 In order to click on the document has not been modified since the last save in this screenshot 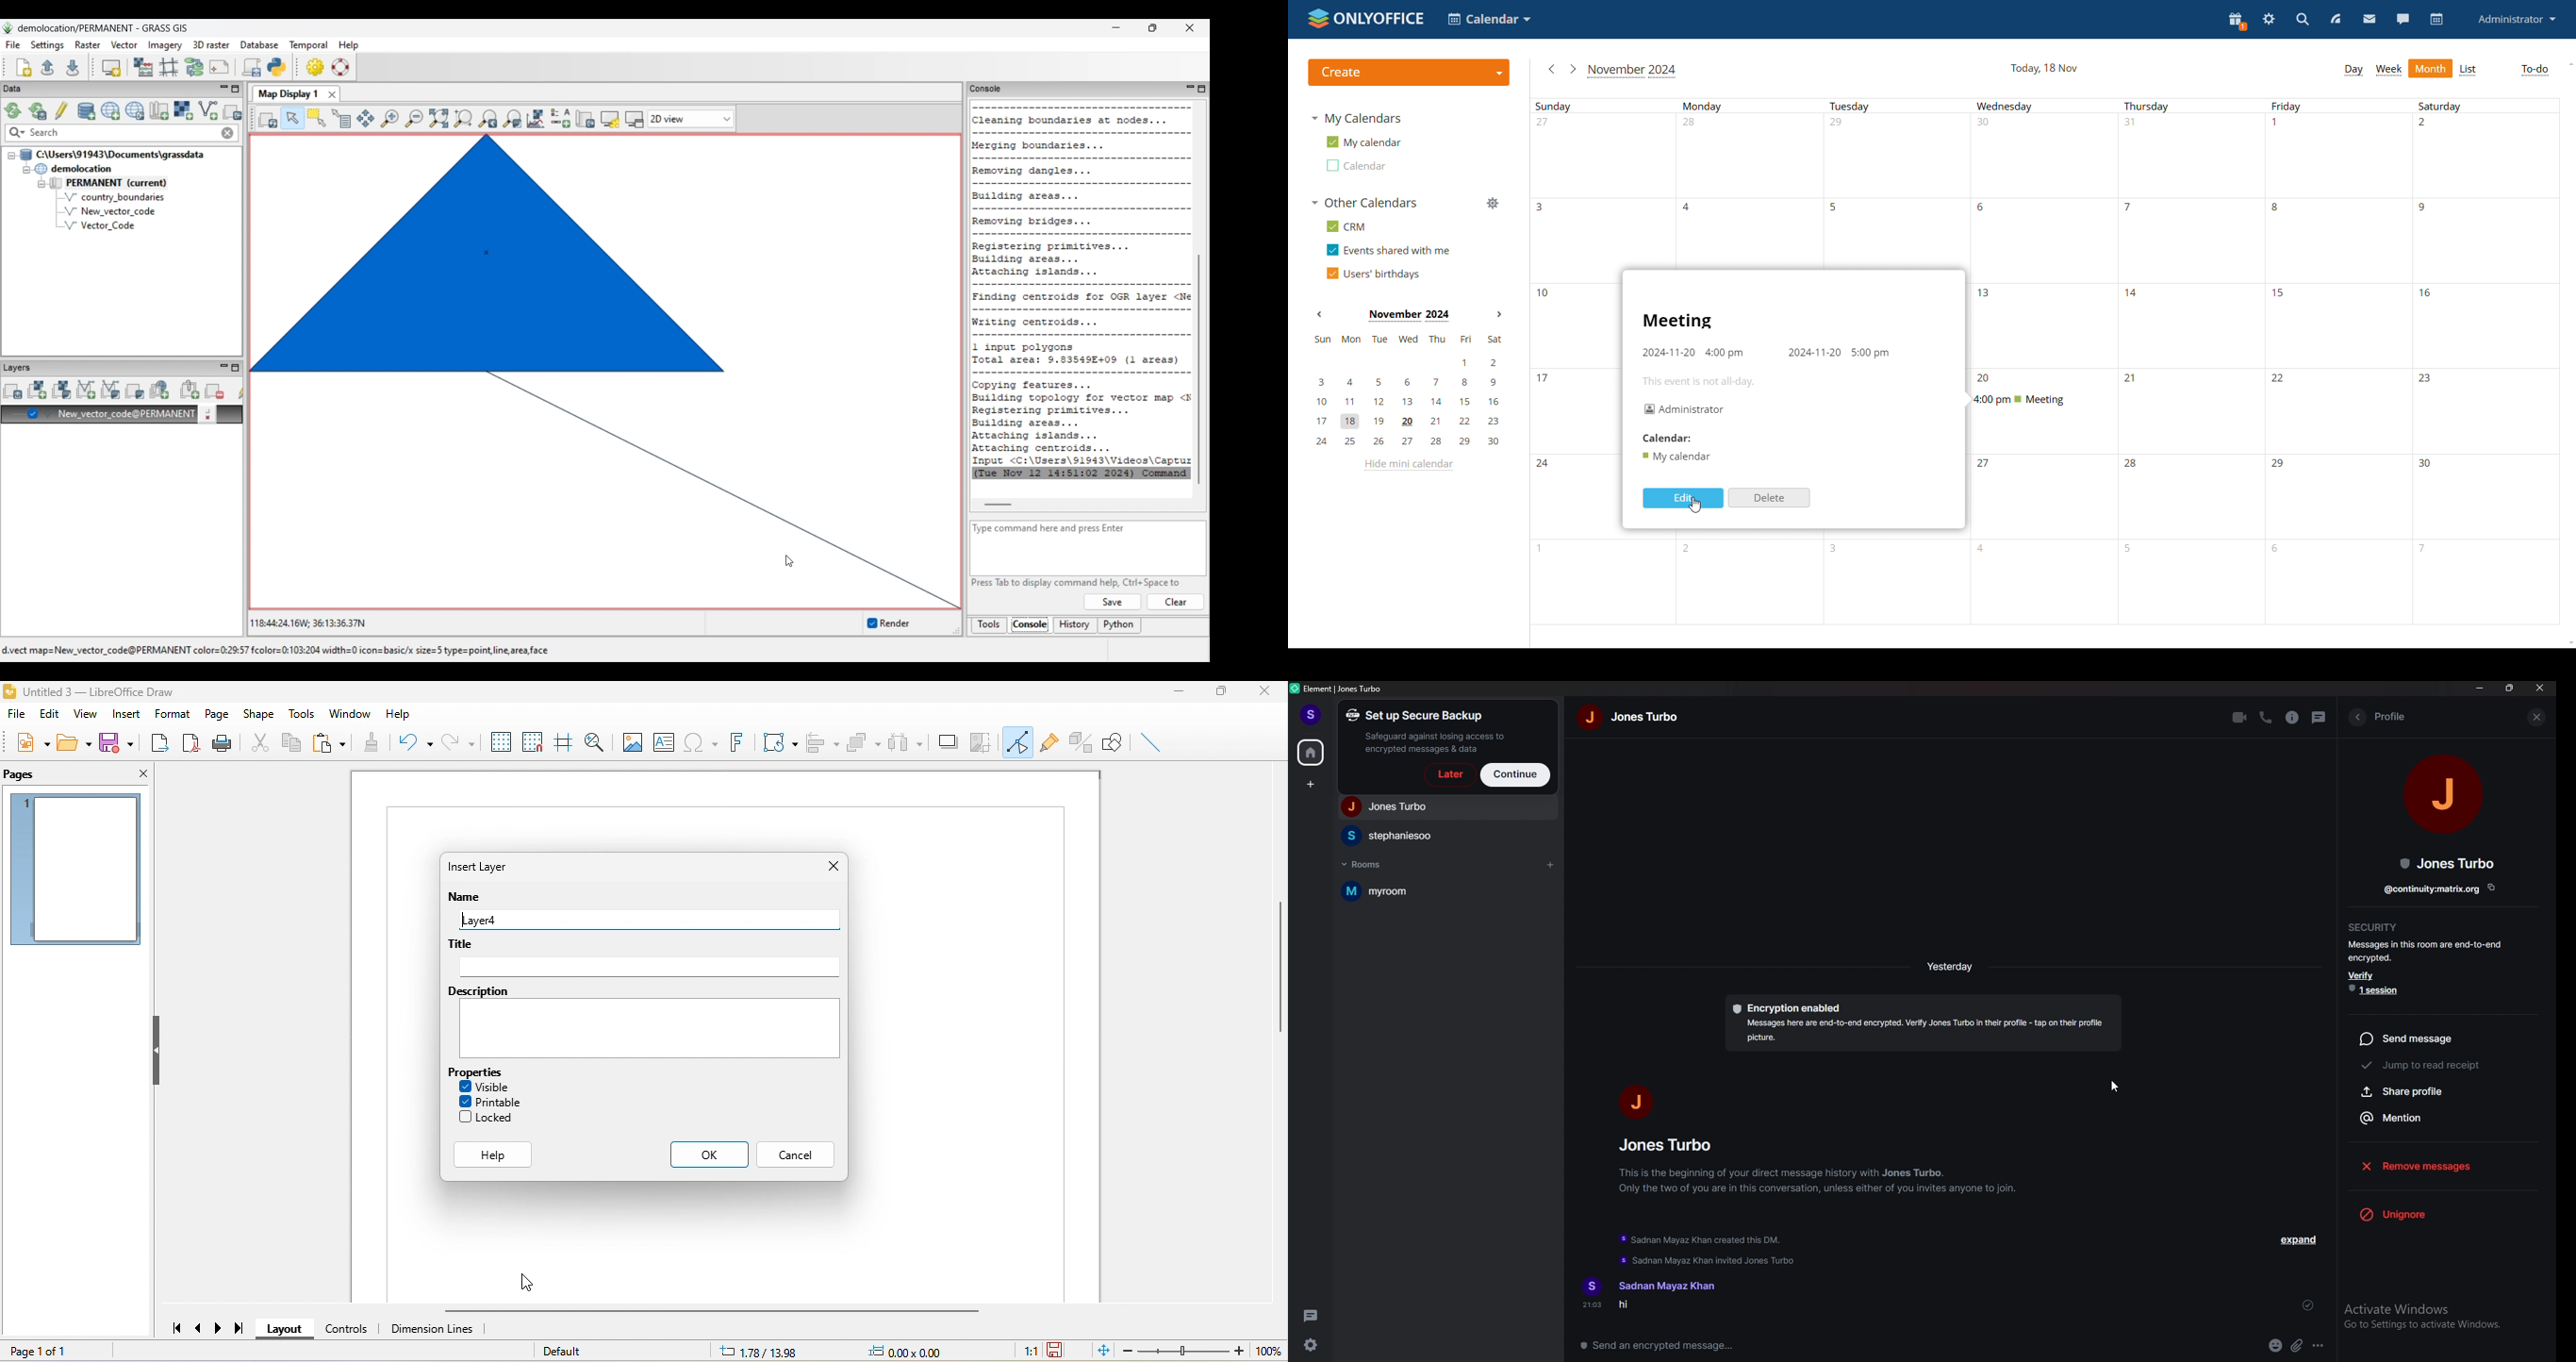, I will do `click(1063, 1351)`.